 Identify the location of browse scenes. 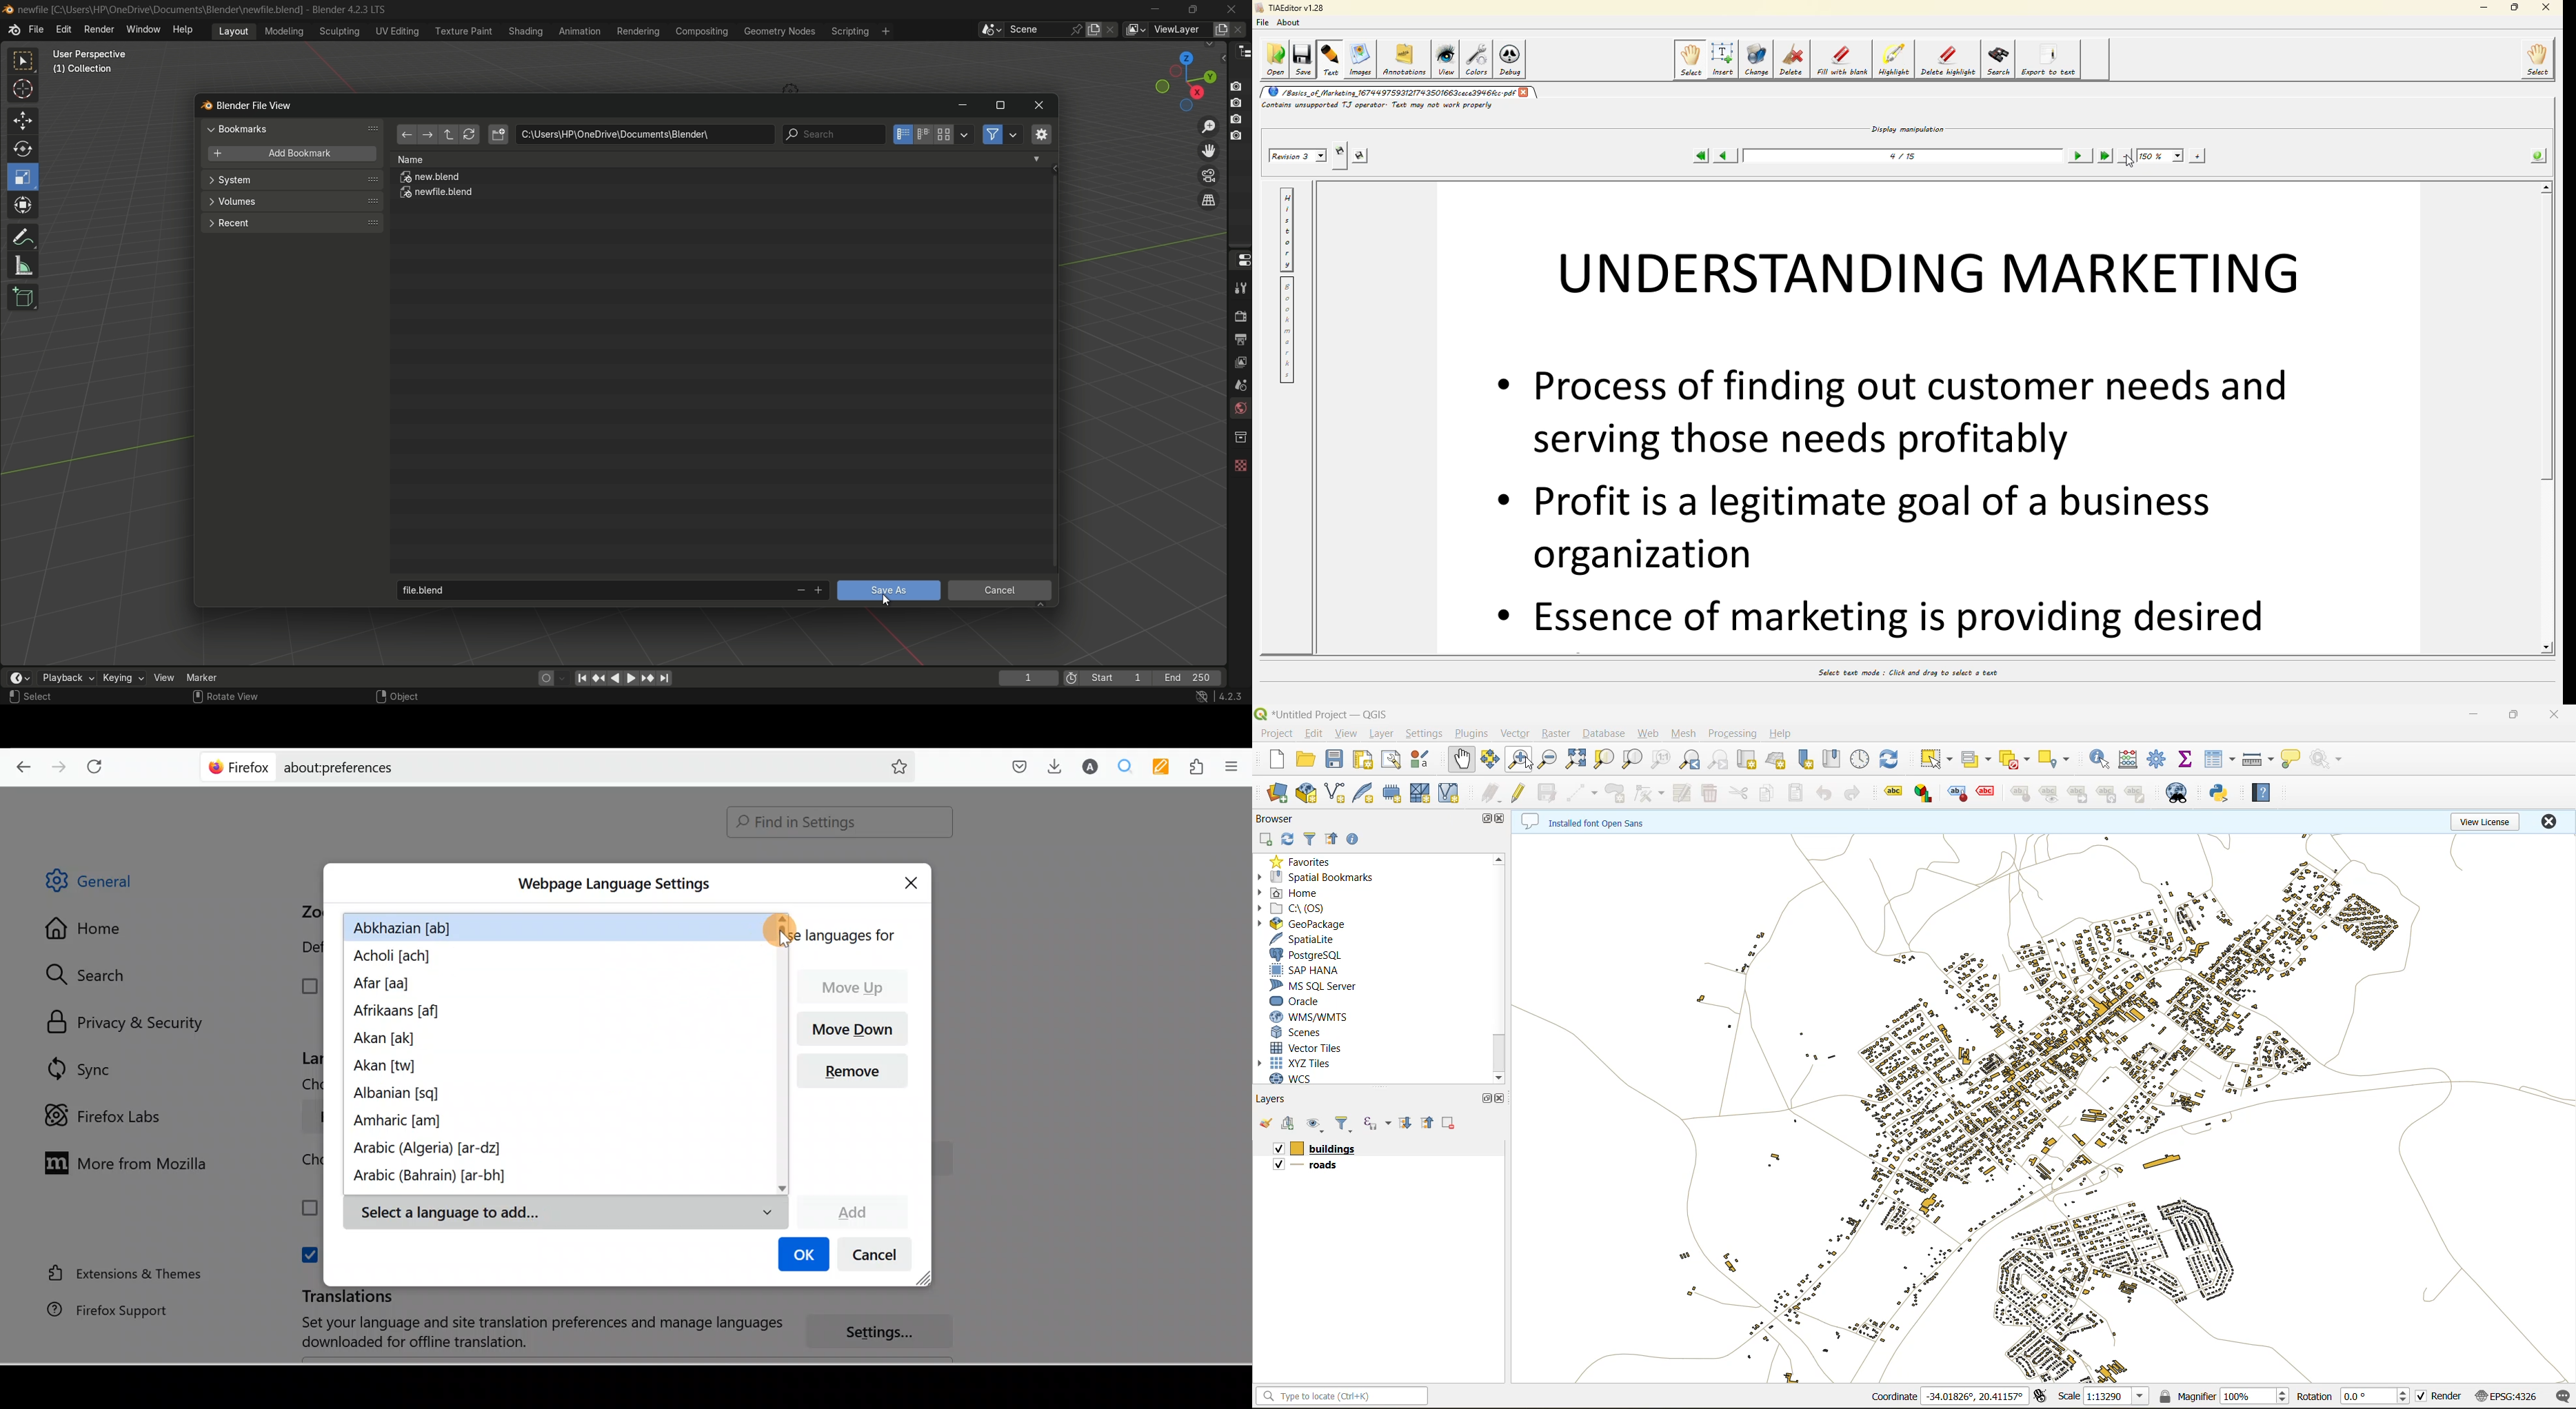
(991, 30).